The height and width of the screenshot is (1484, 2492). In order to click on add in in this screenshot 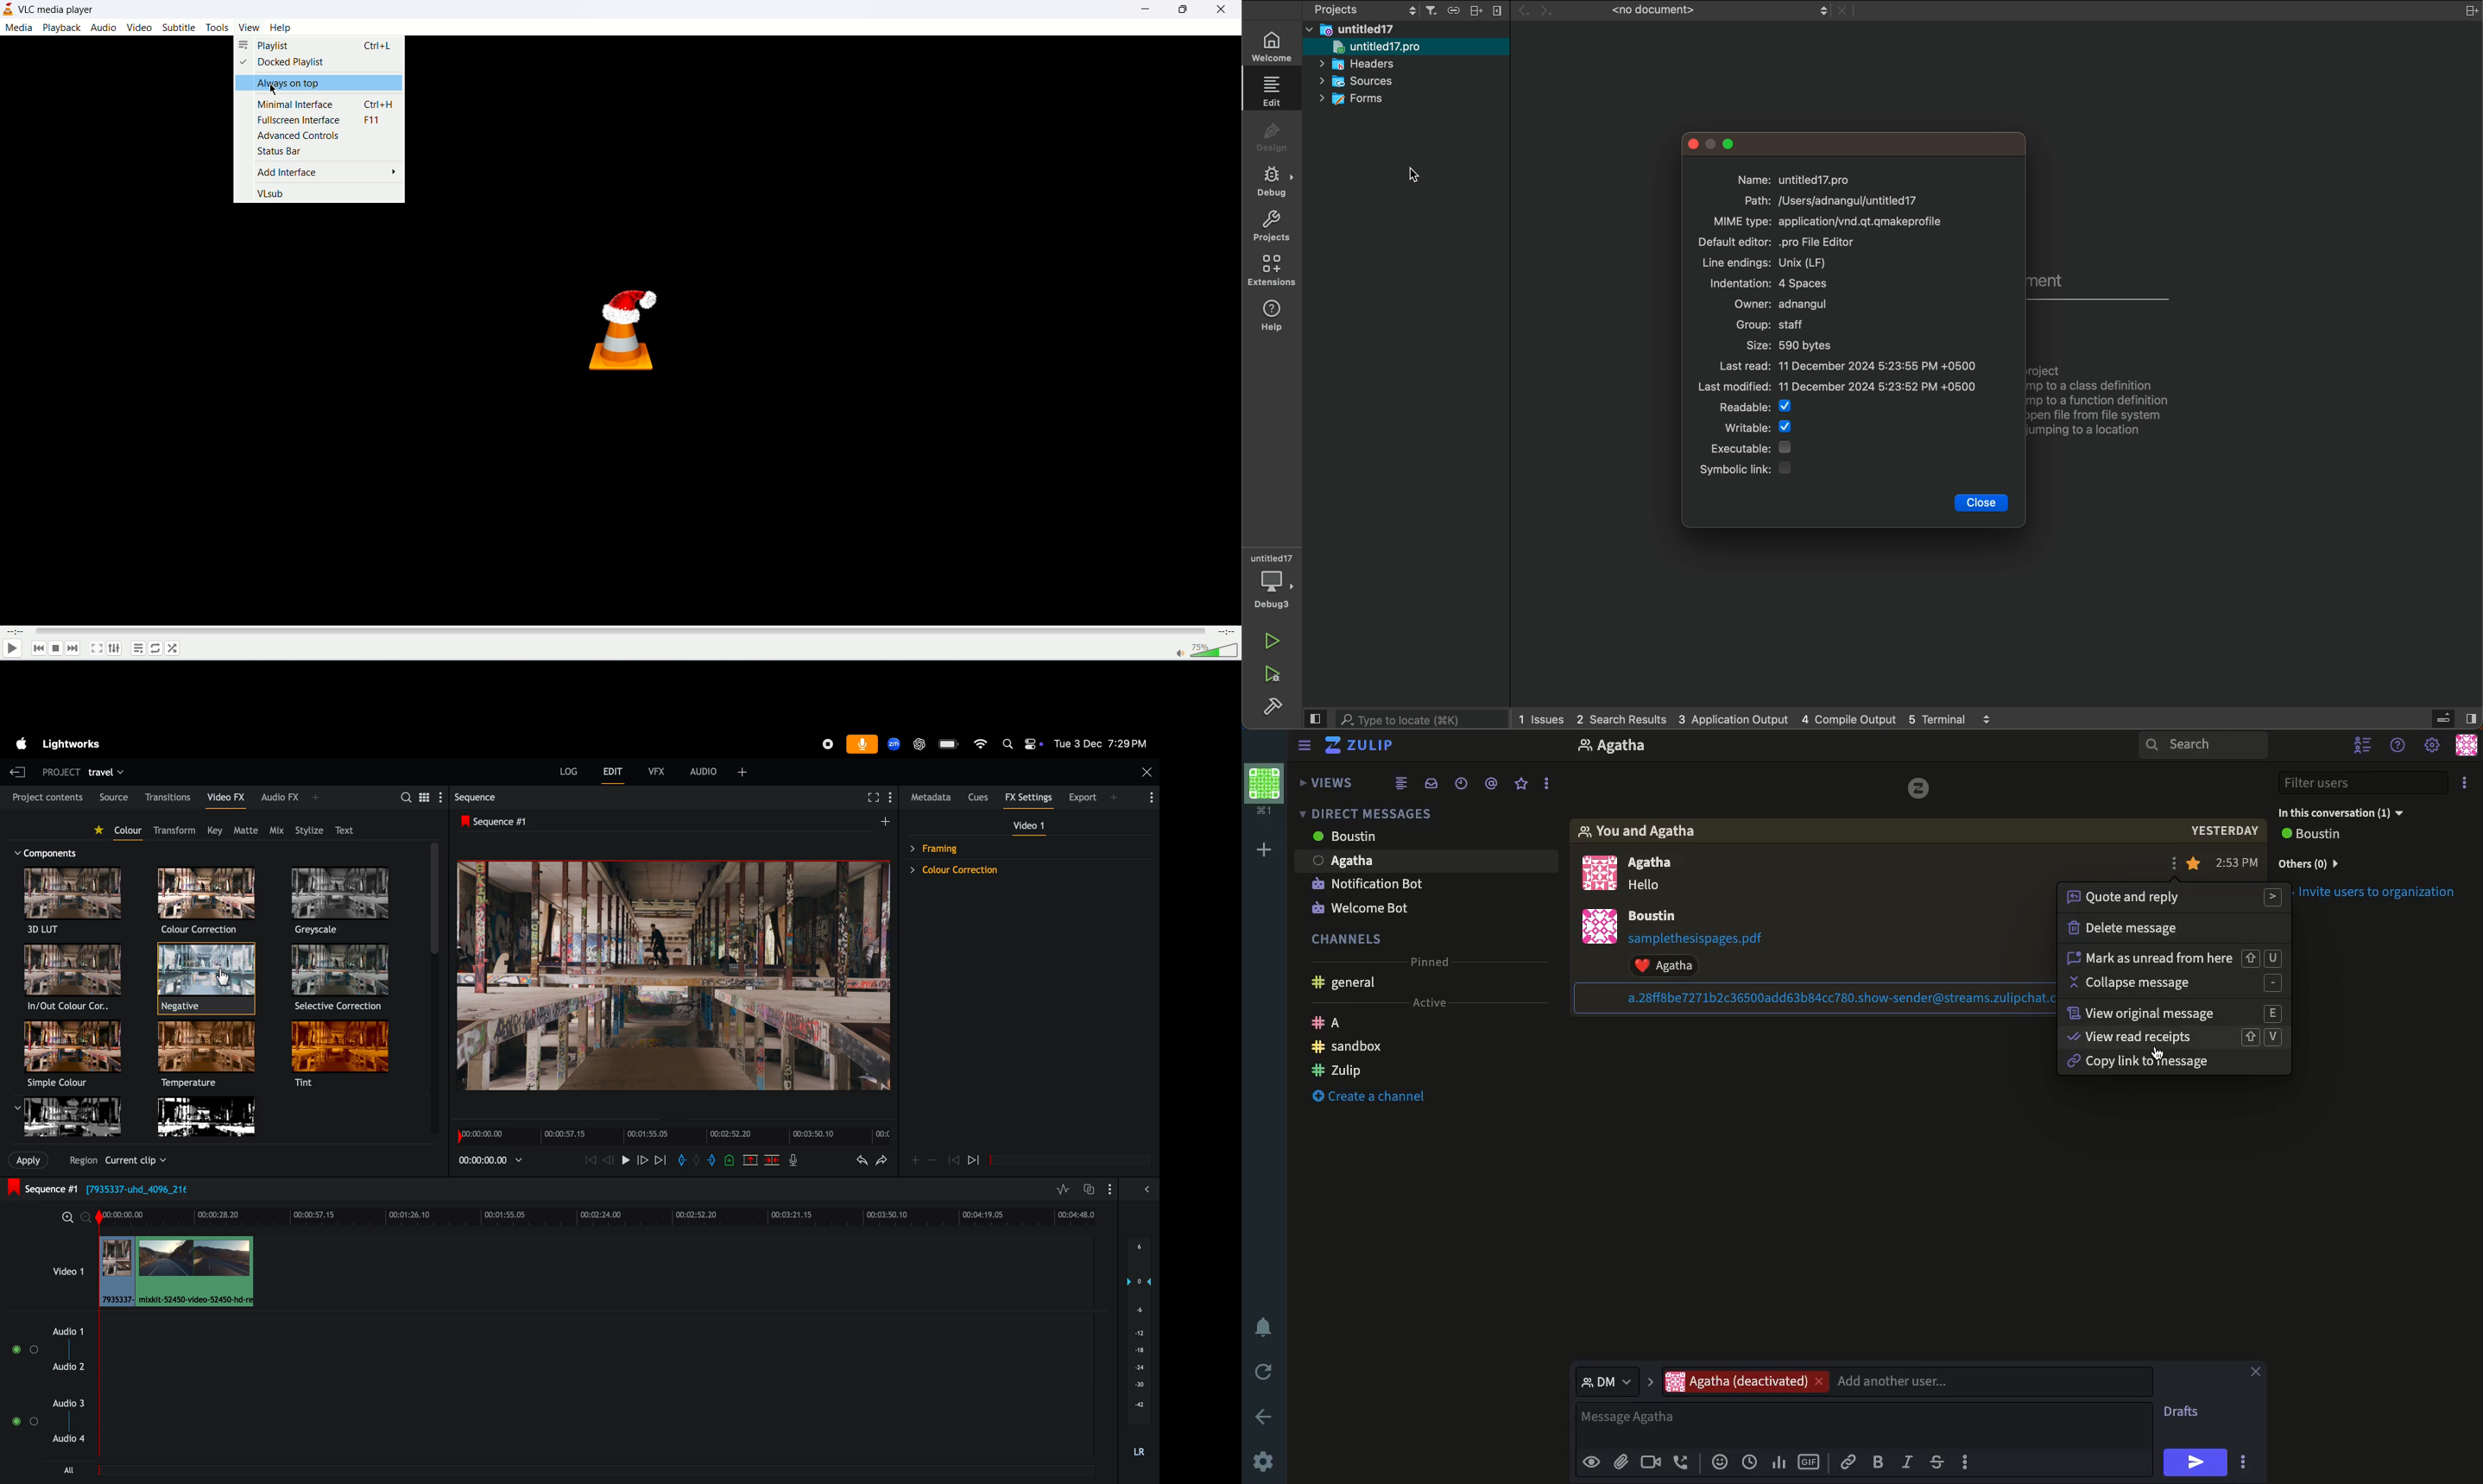, I will do `click(682, 1161)`.